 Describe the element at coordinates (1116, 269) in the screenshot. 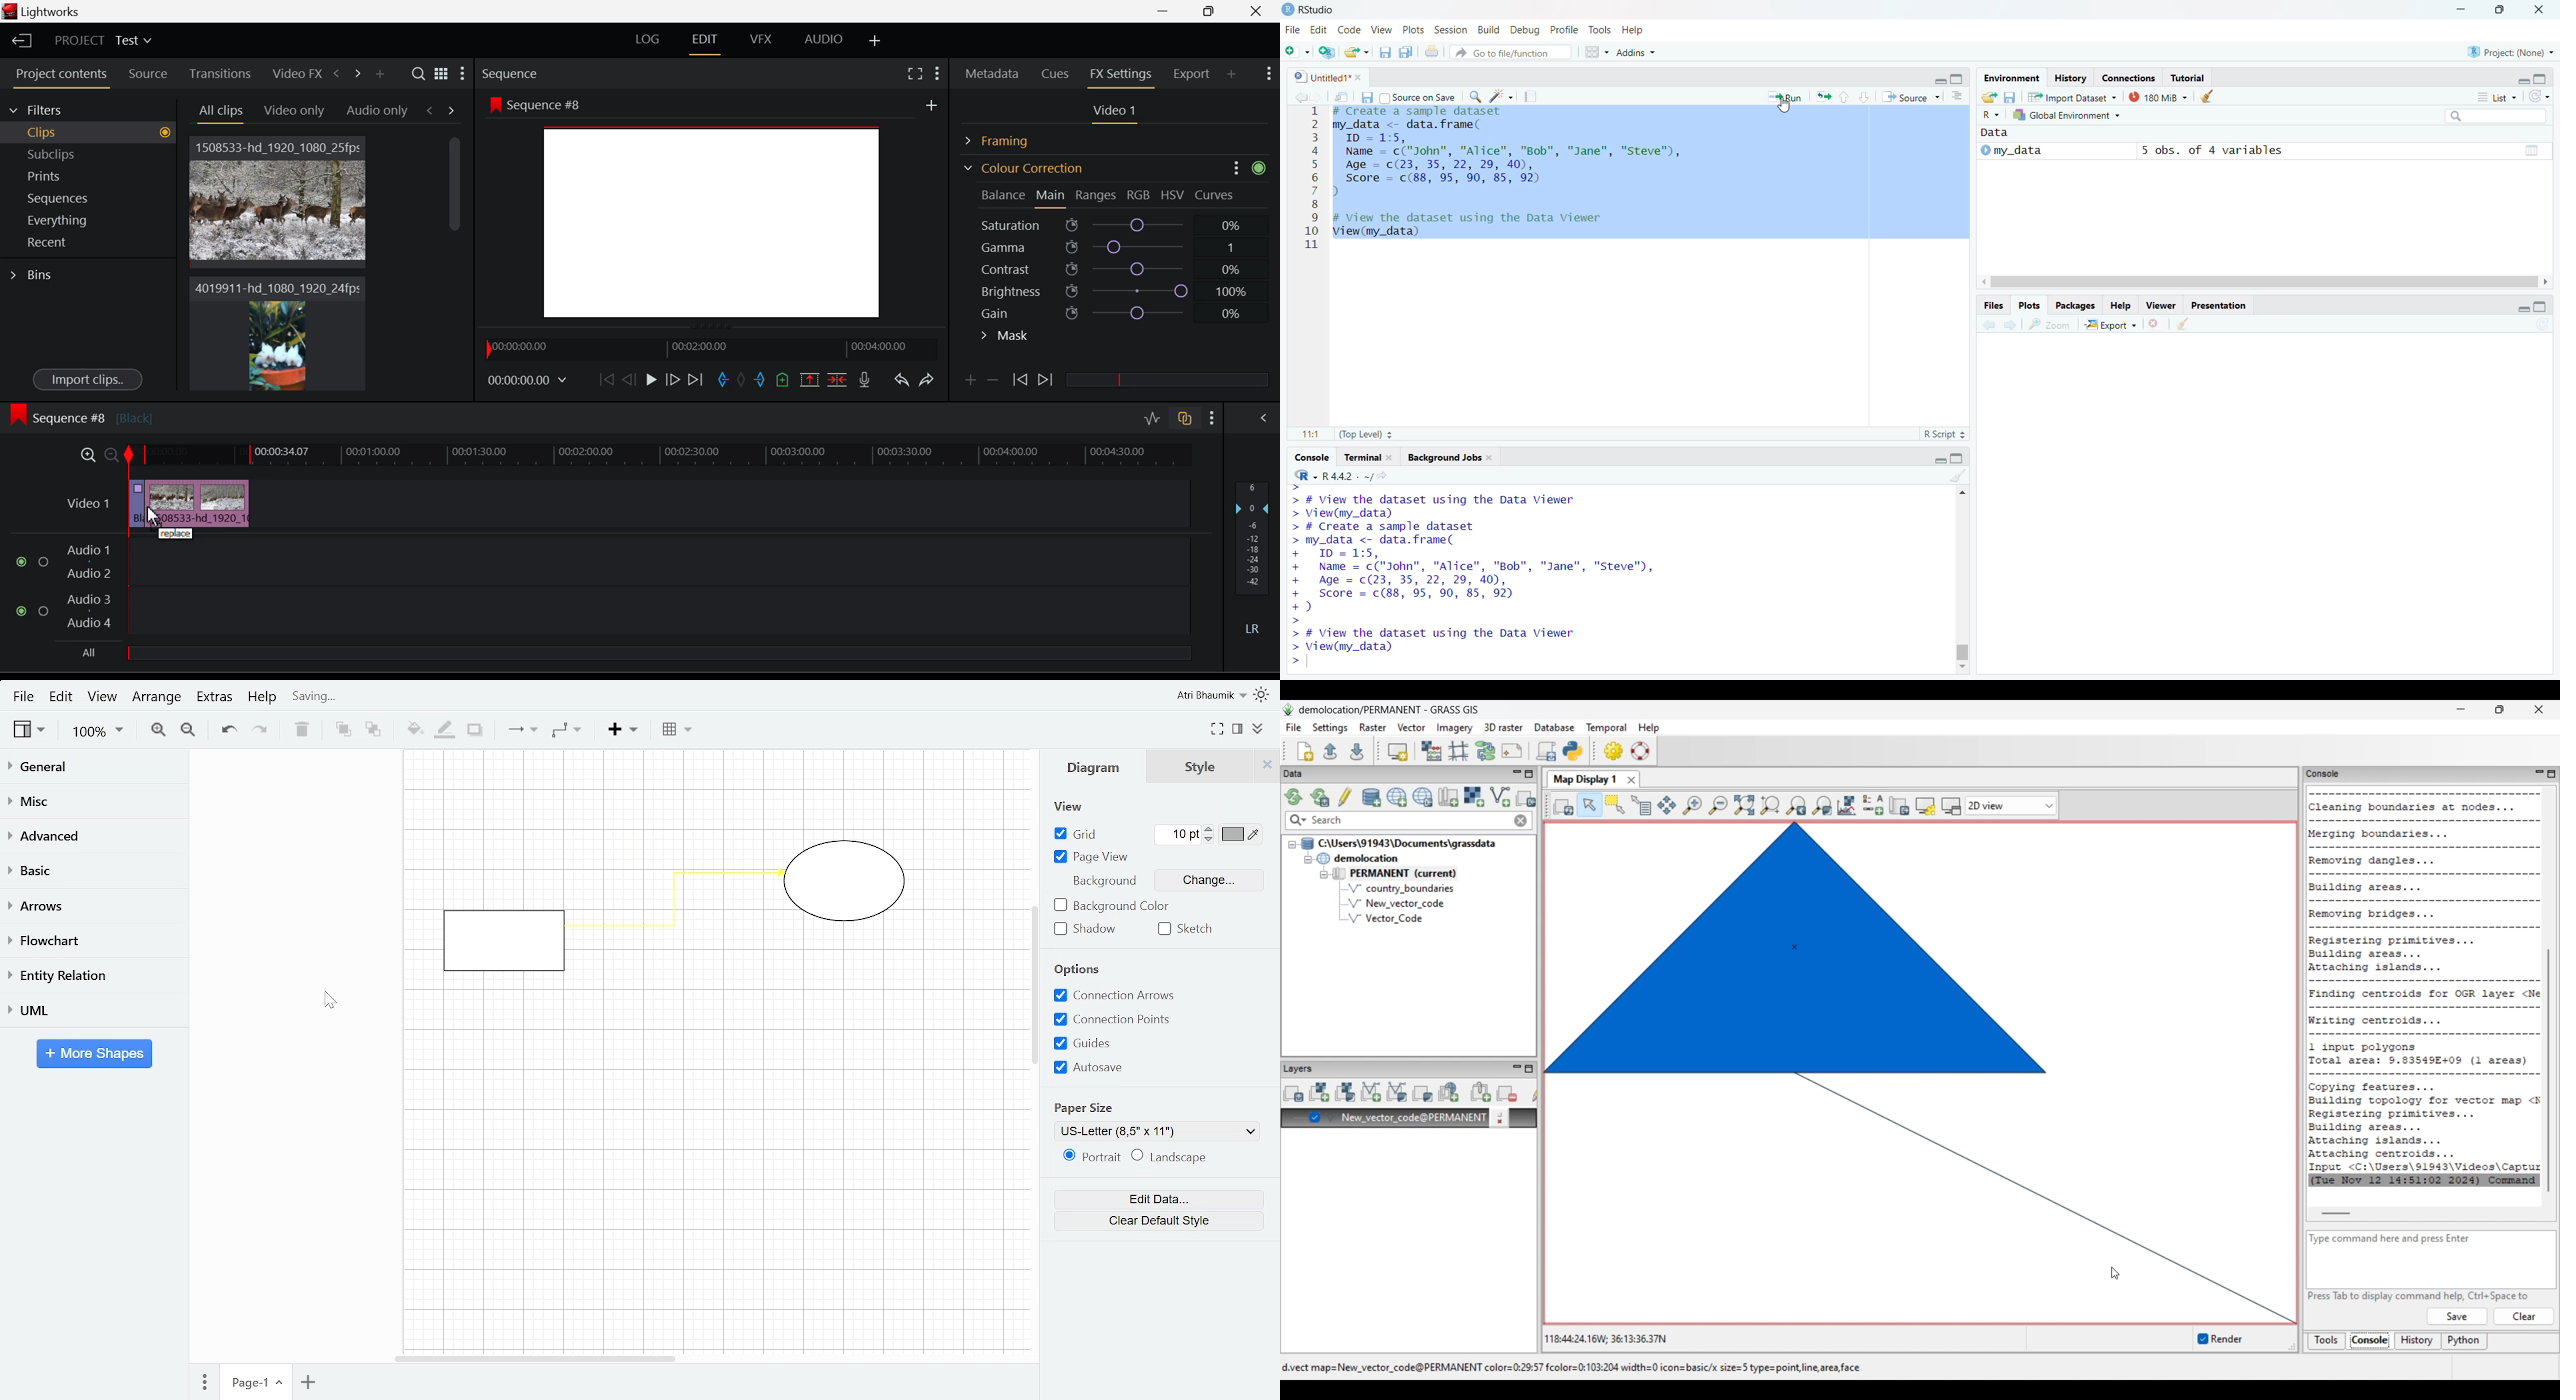

I see `Contrast` at that location.